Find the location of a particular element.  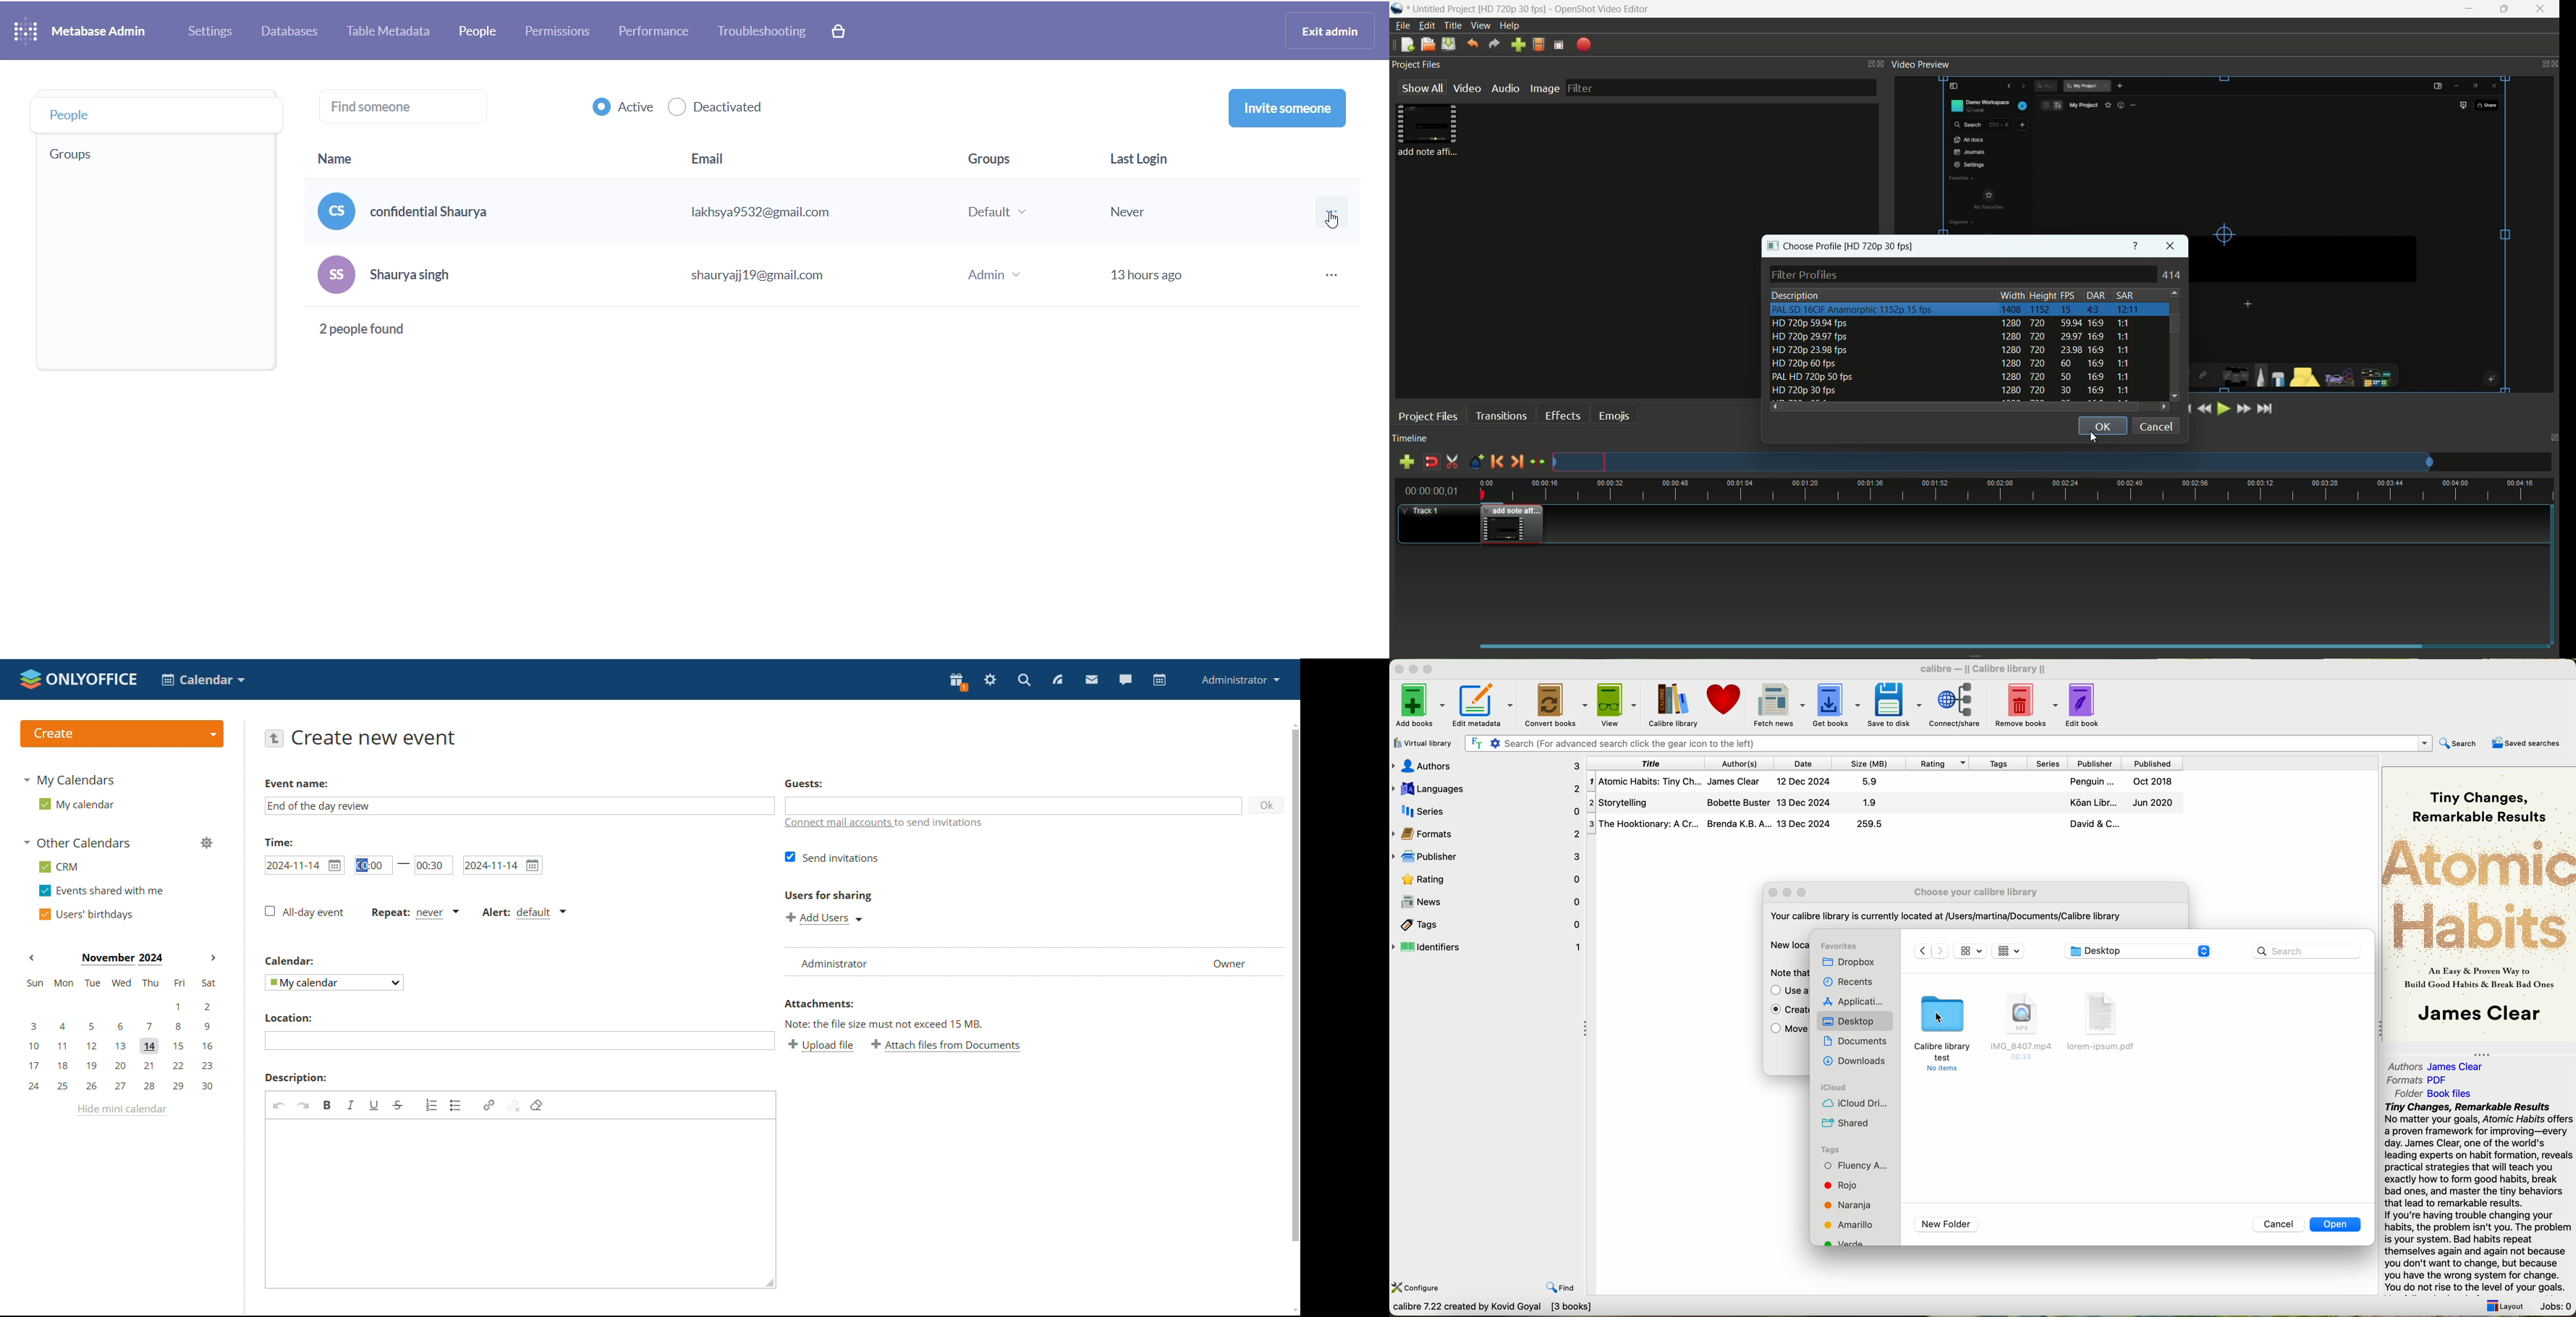

move is located at coordinates (1787, 1030).